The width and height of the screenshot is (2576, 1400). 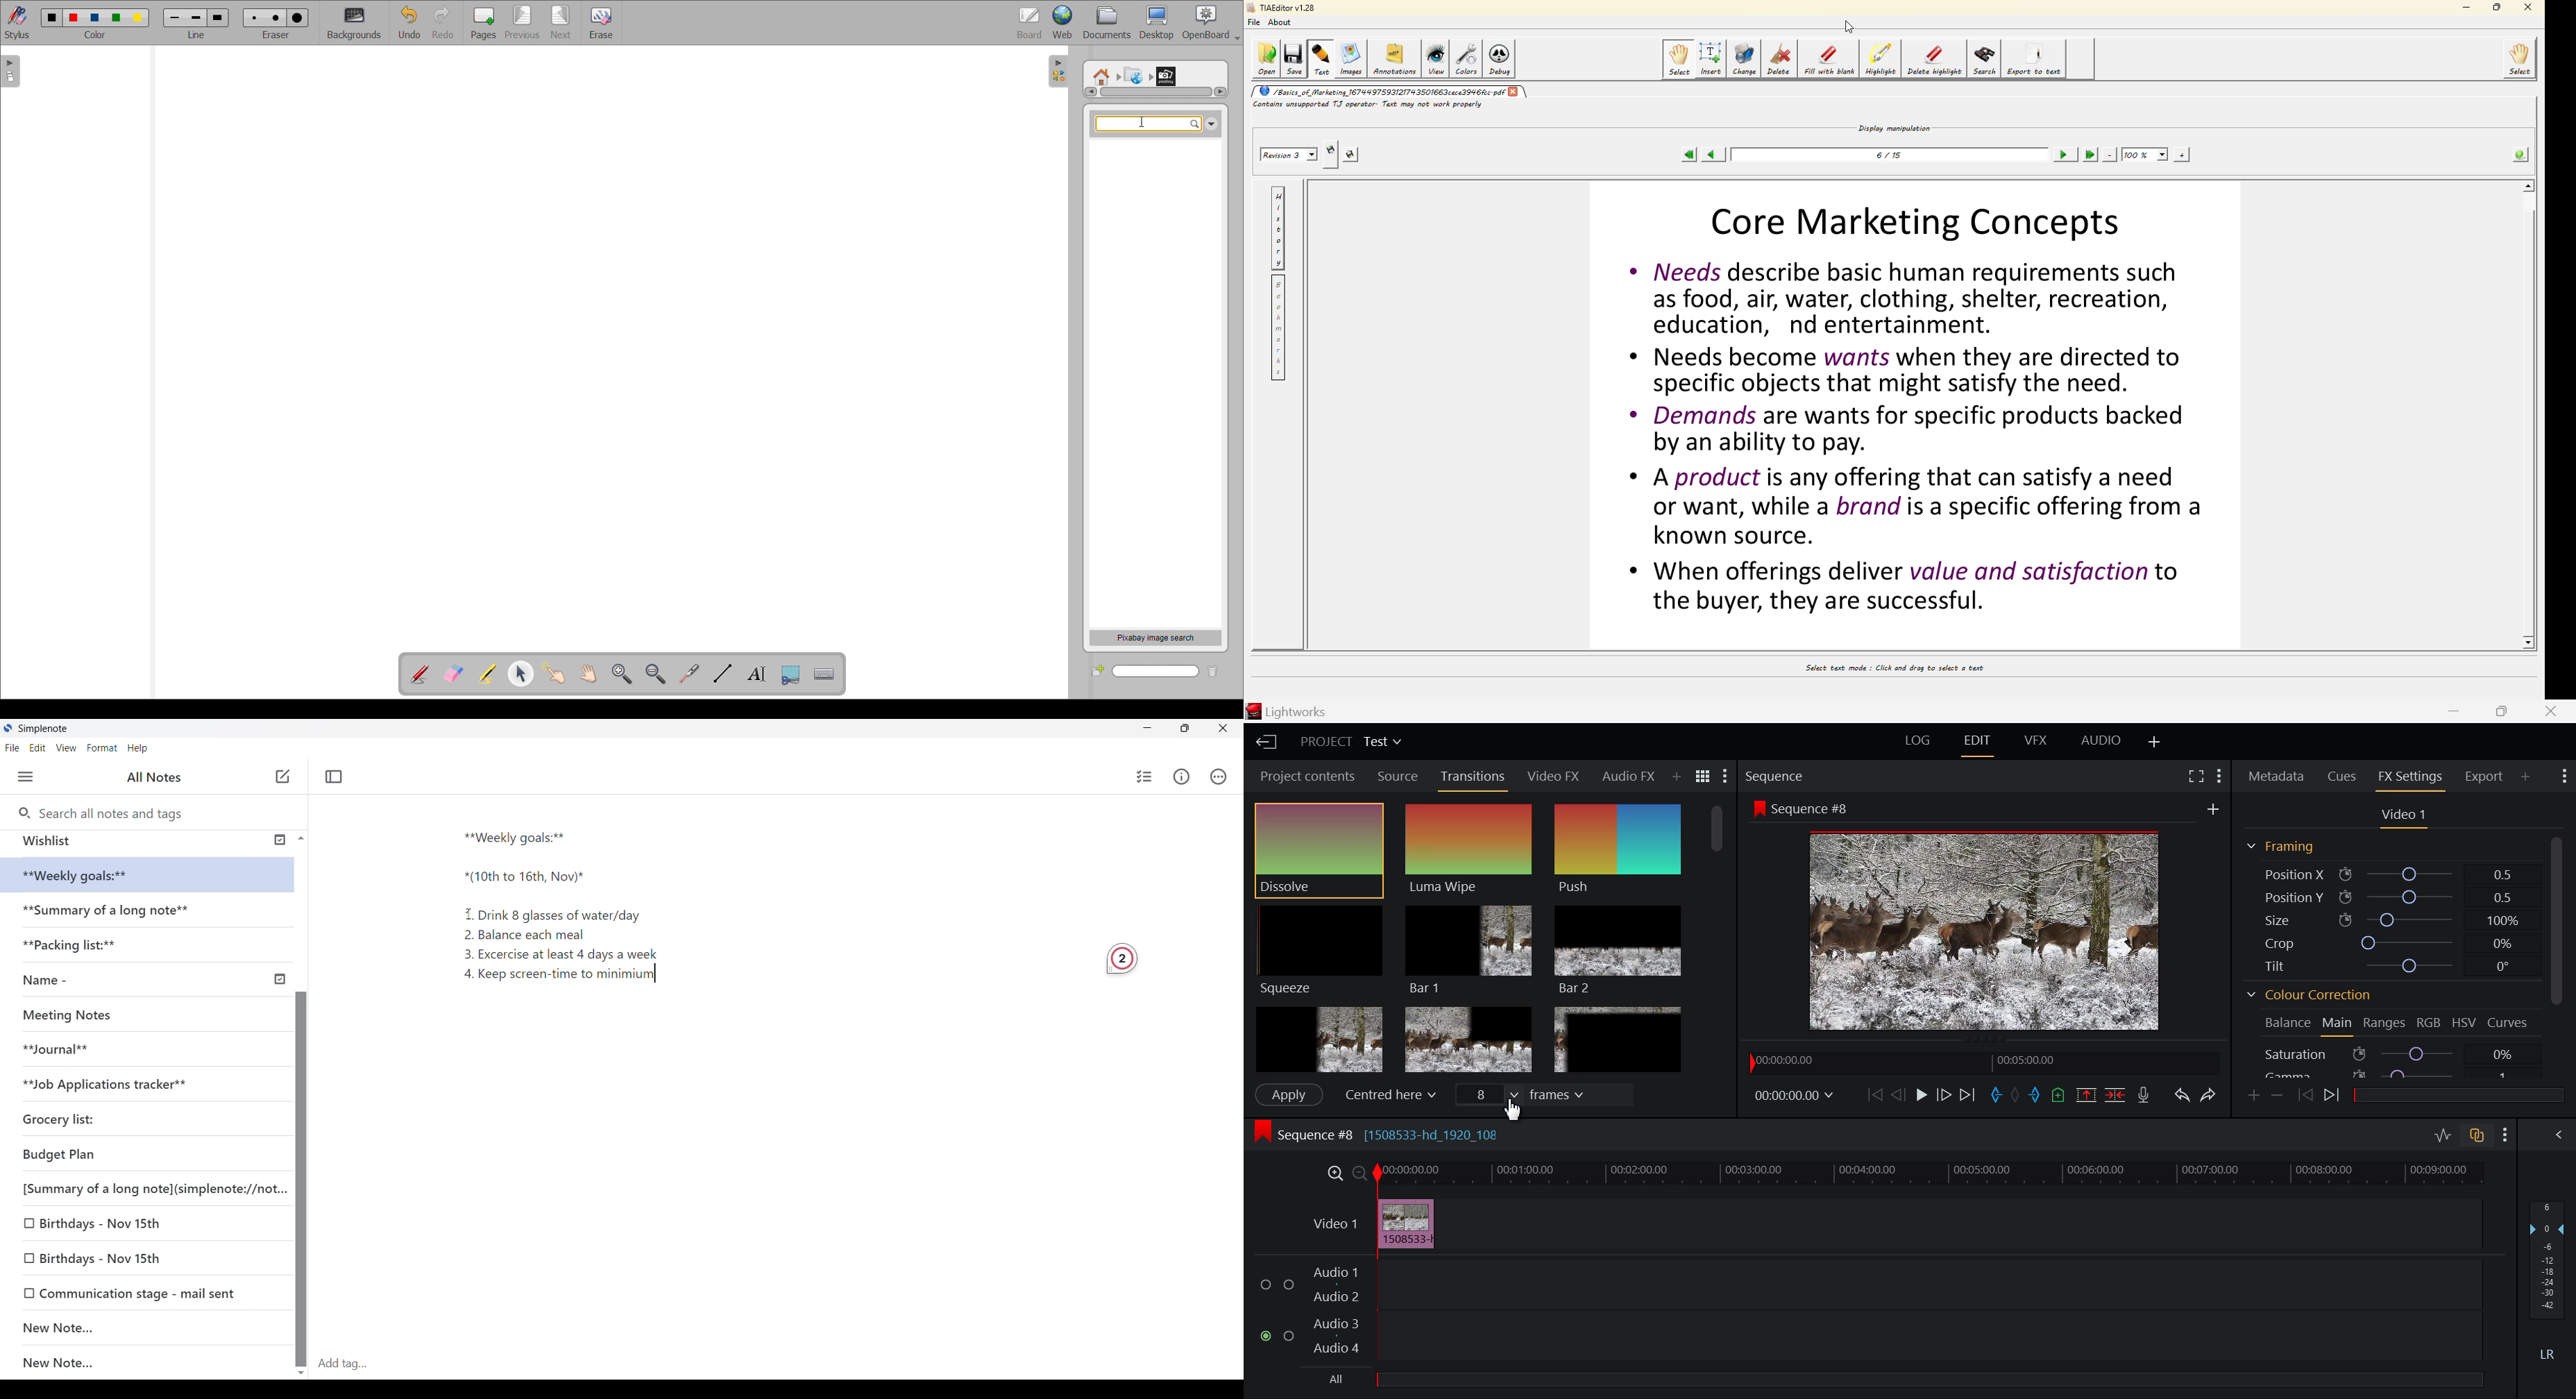 What do you see at coordinates (2440, 1136) in the screenshot?
I see `Toggle Audio Levels Editing` at bounding box center [2440, 1136].